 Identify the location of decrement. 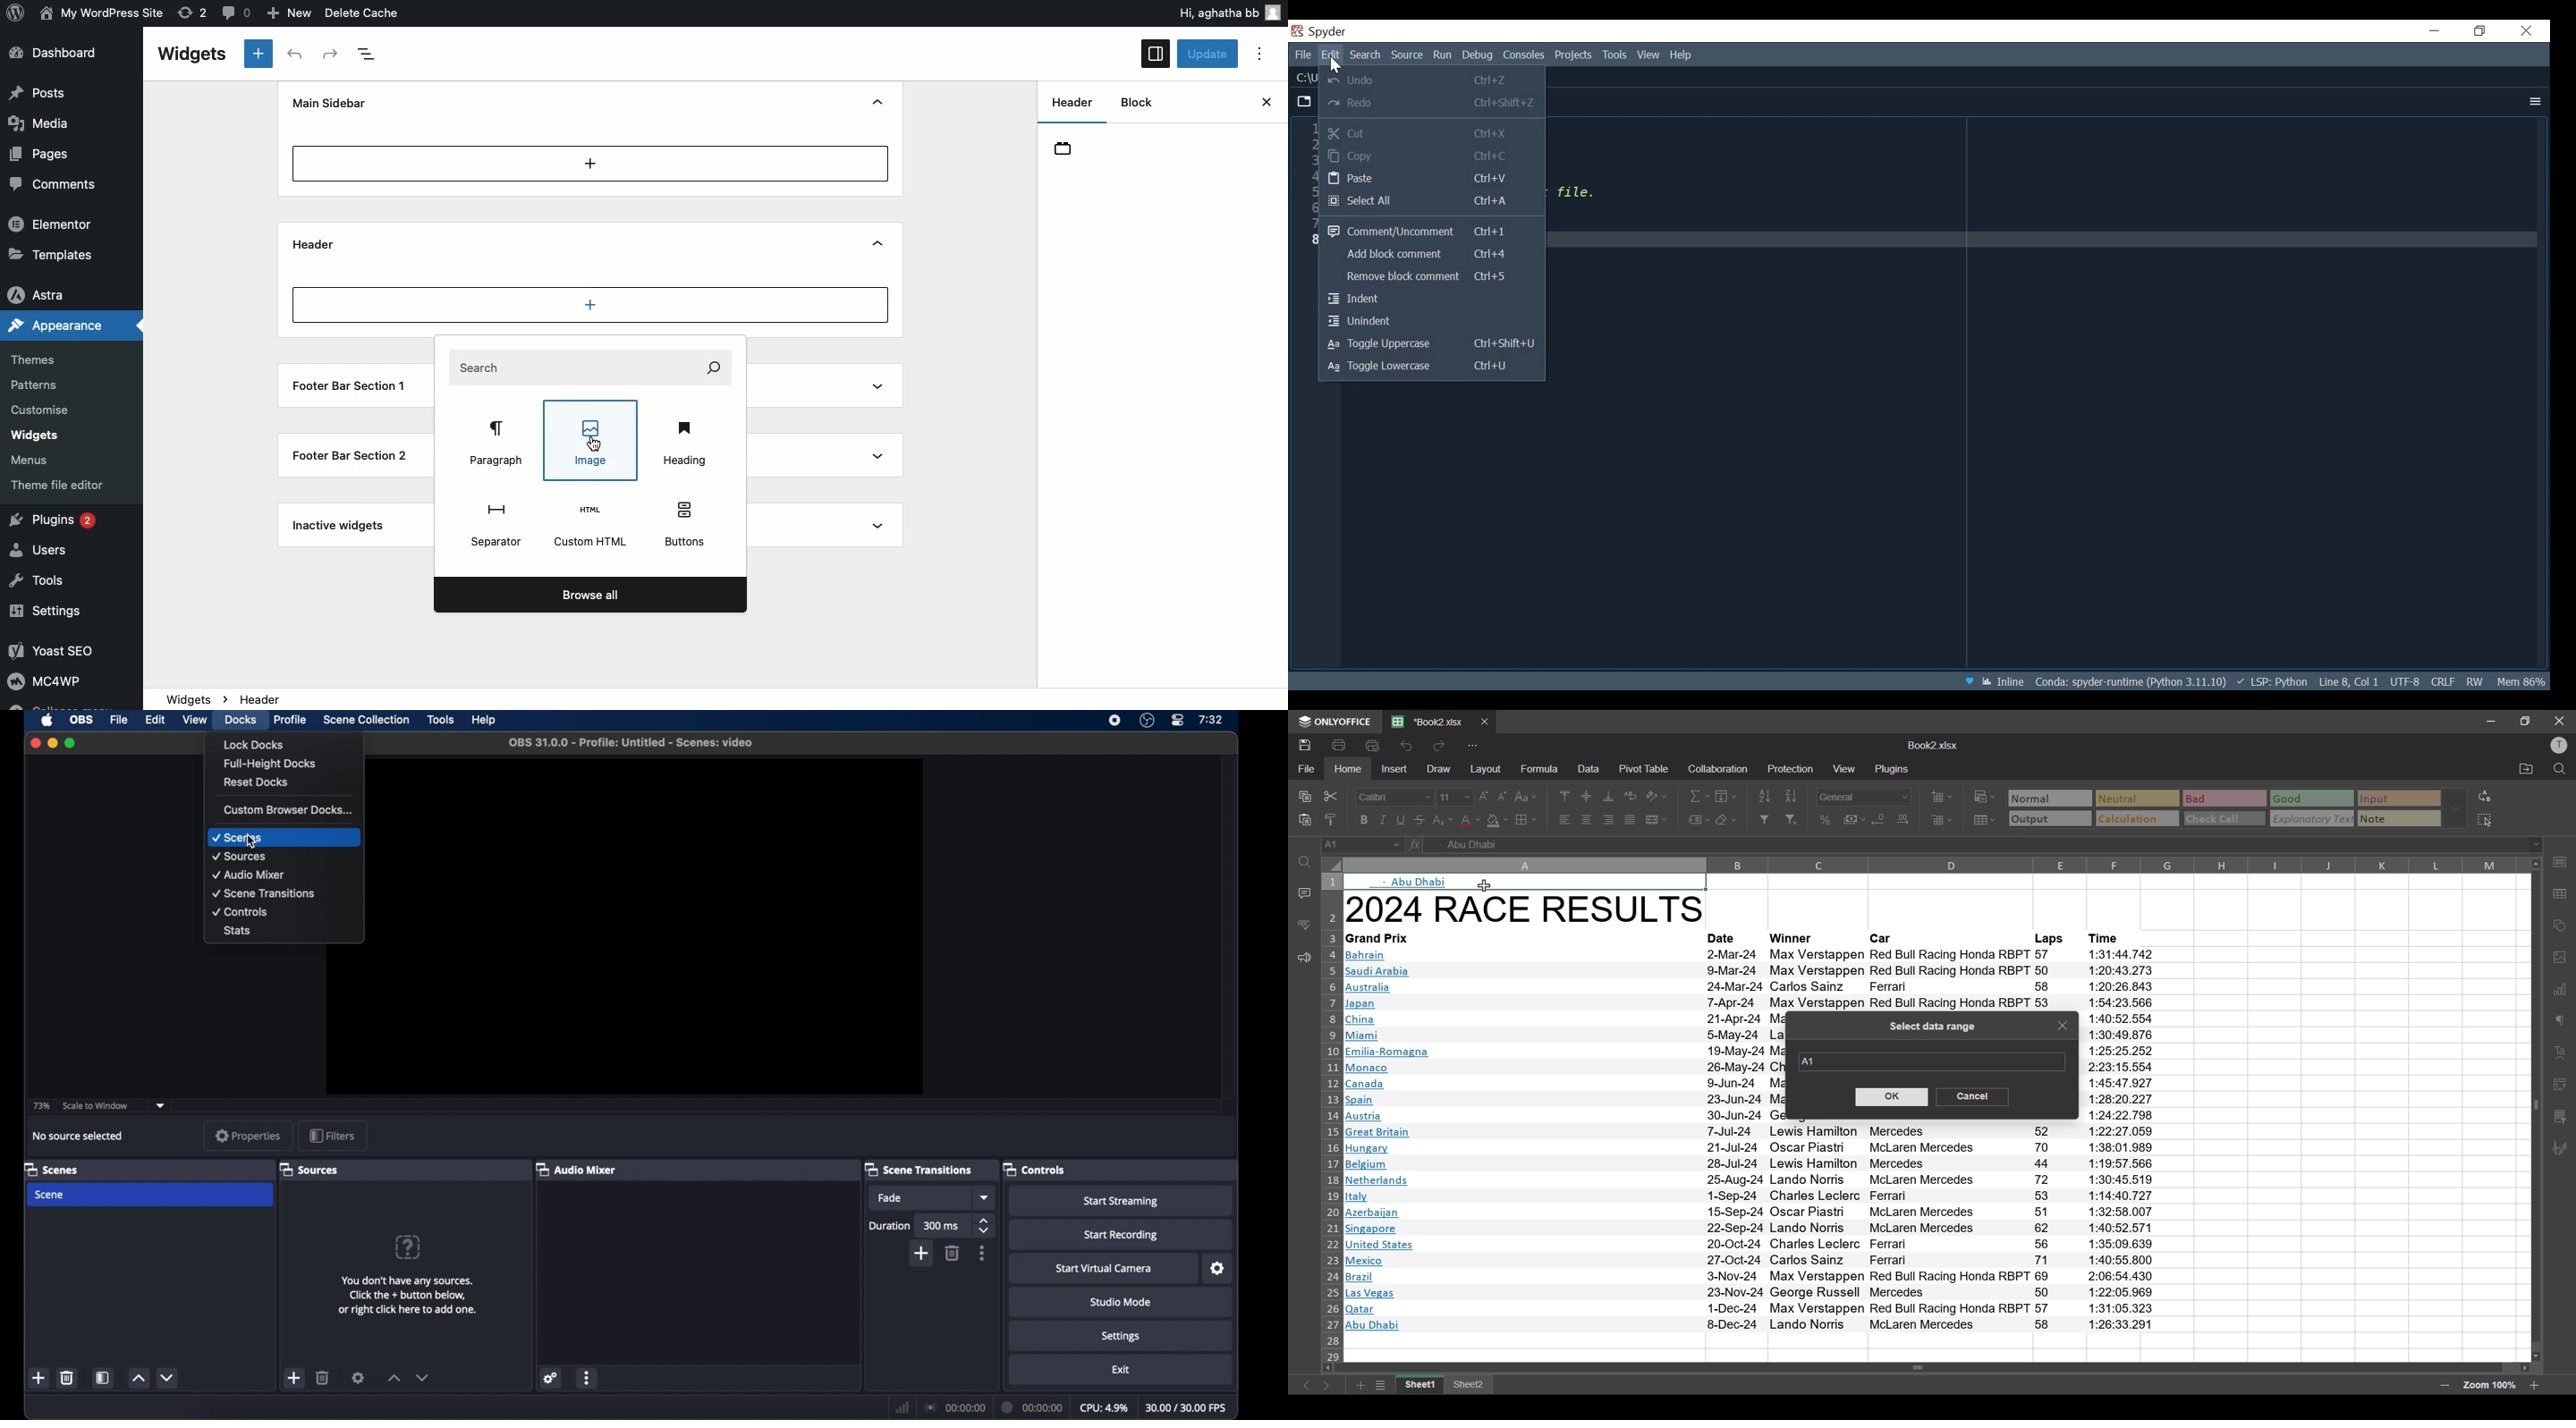
(167, 1377).